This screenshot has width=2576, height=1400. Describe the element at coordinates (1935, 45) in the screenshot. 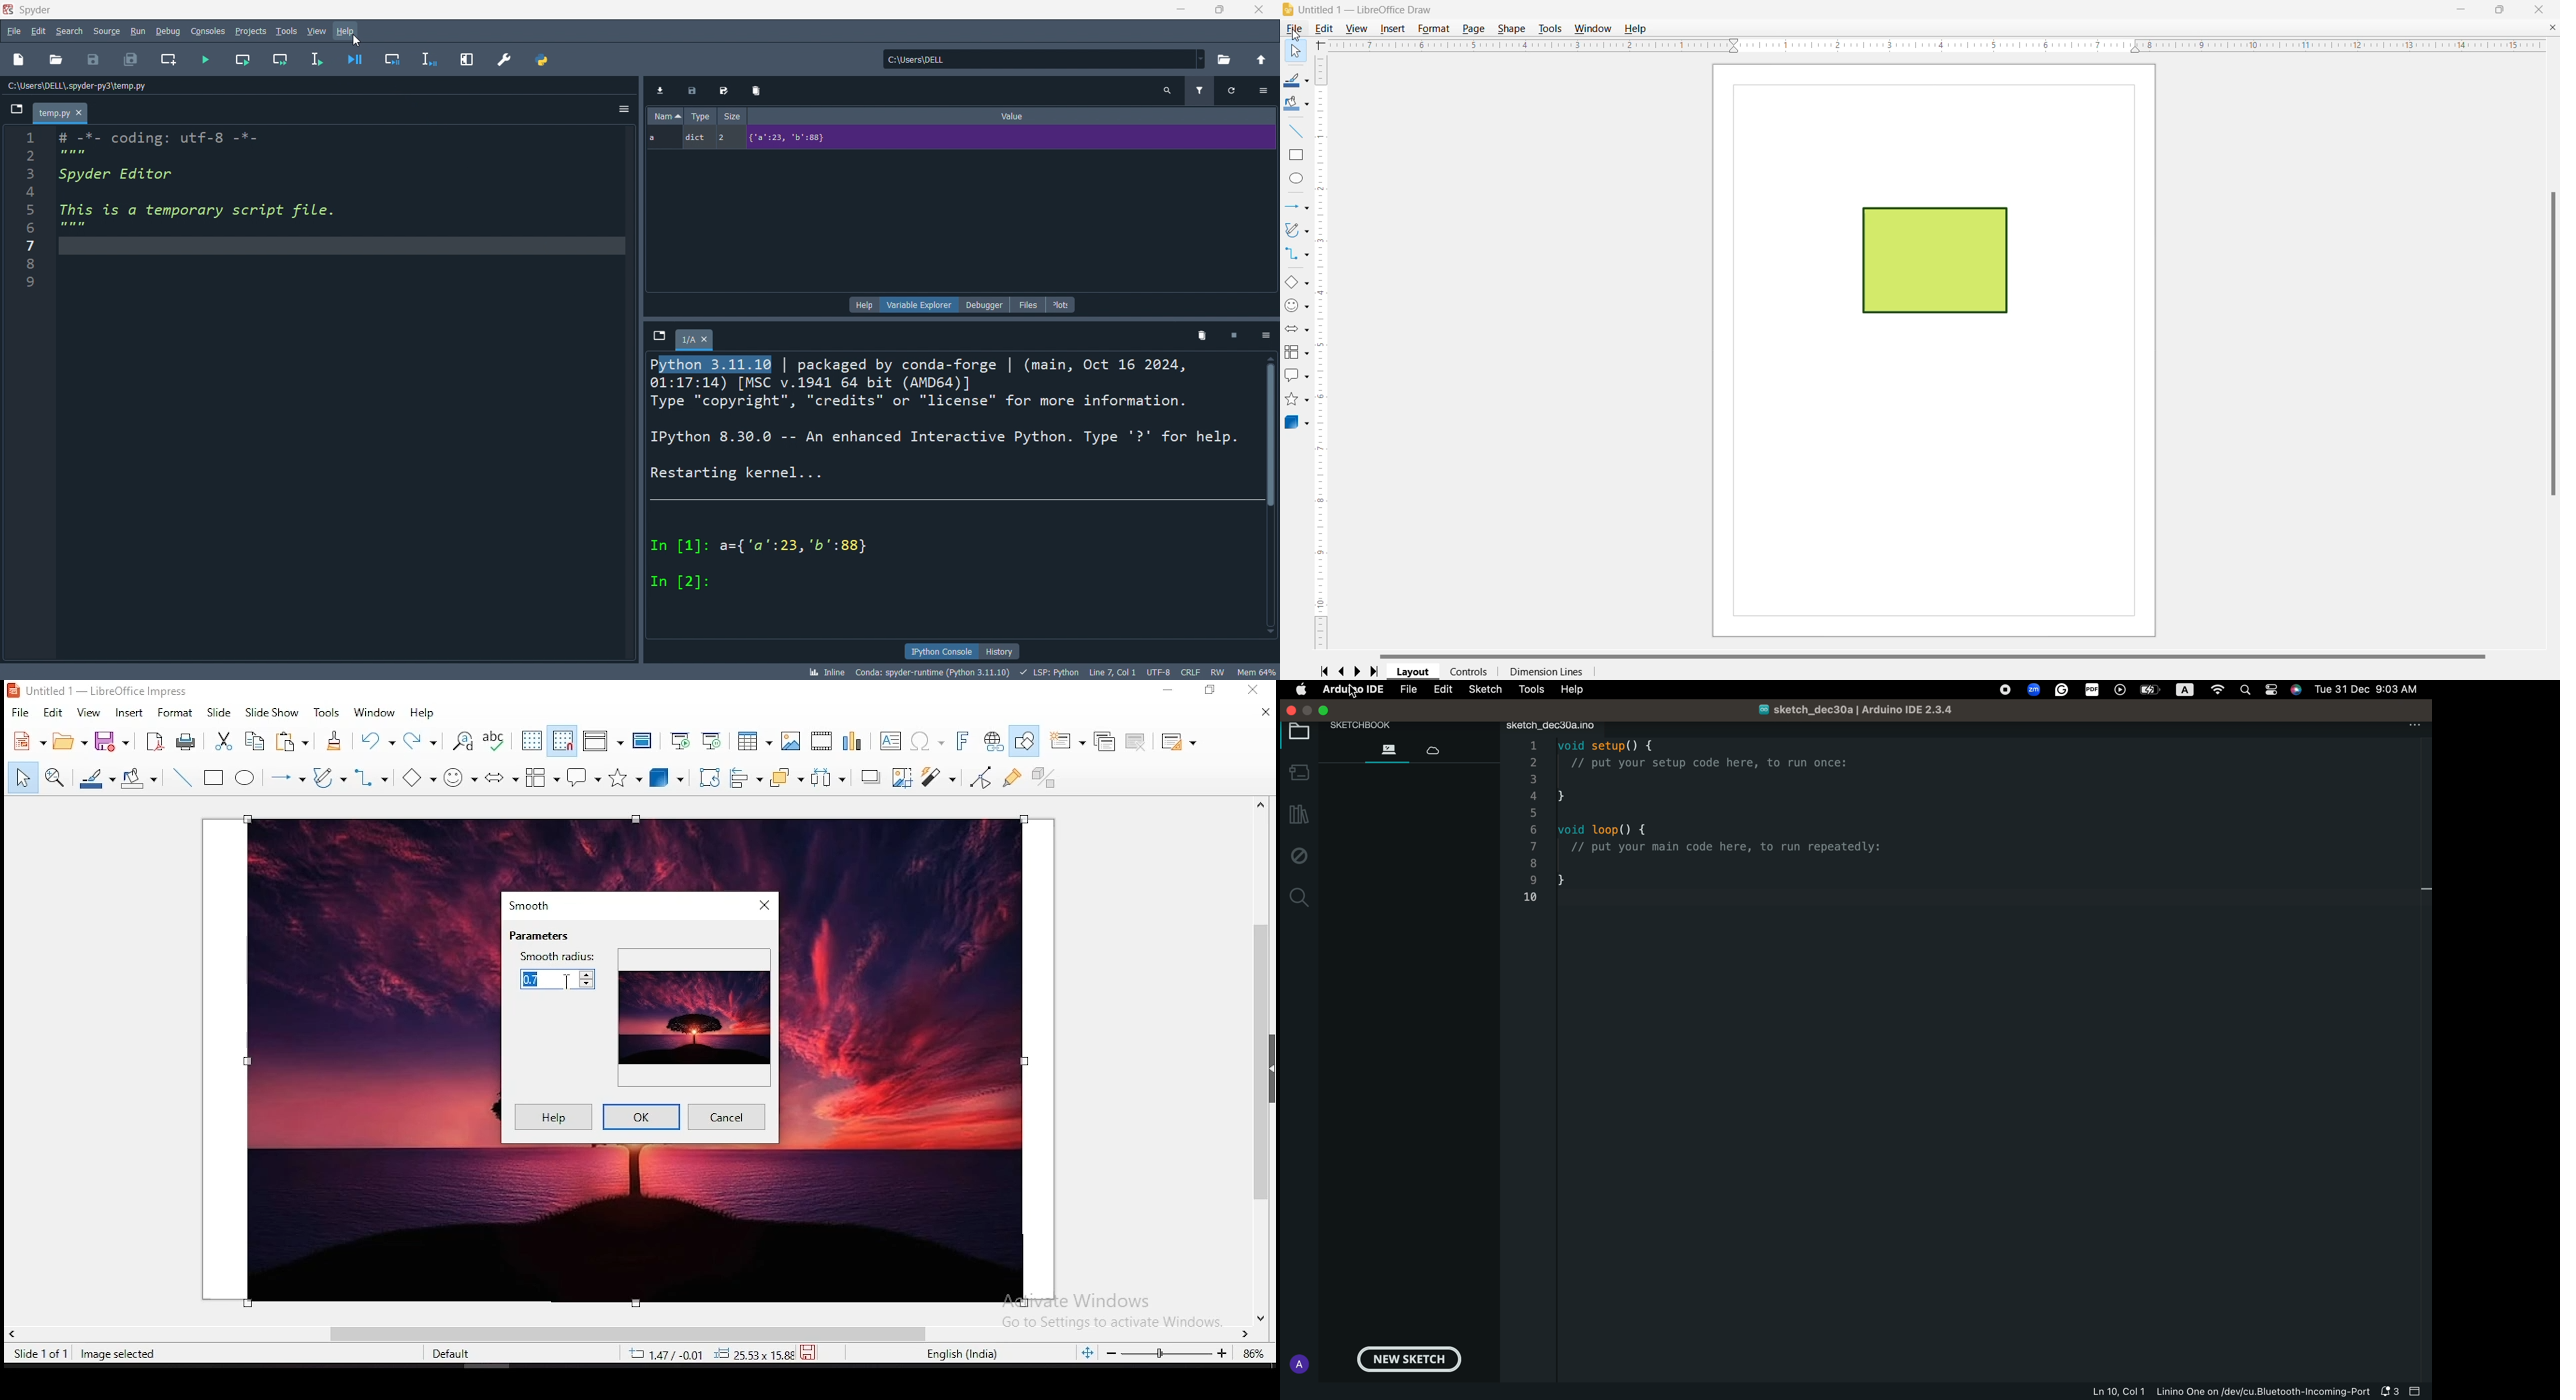

I see `Horizontal Ruler` at that location.